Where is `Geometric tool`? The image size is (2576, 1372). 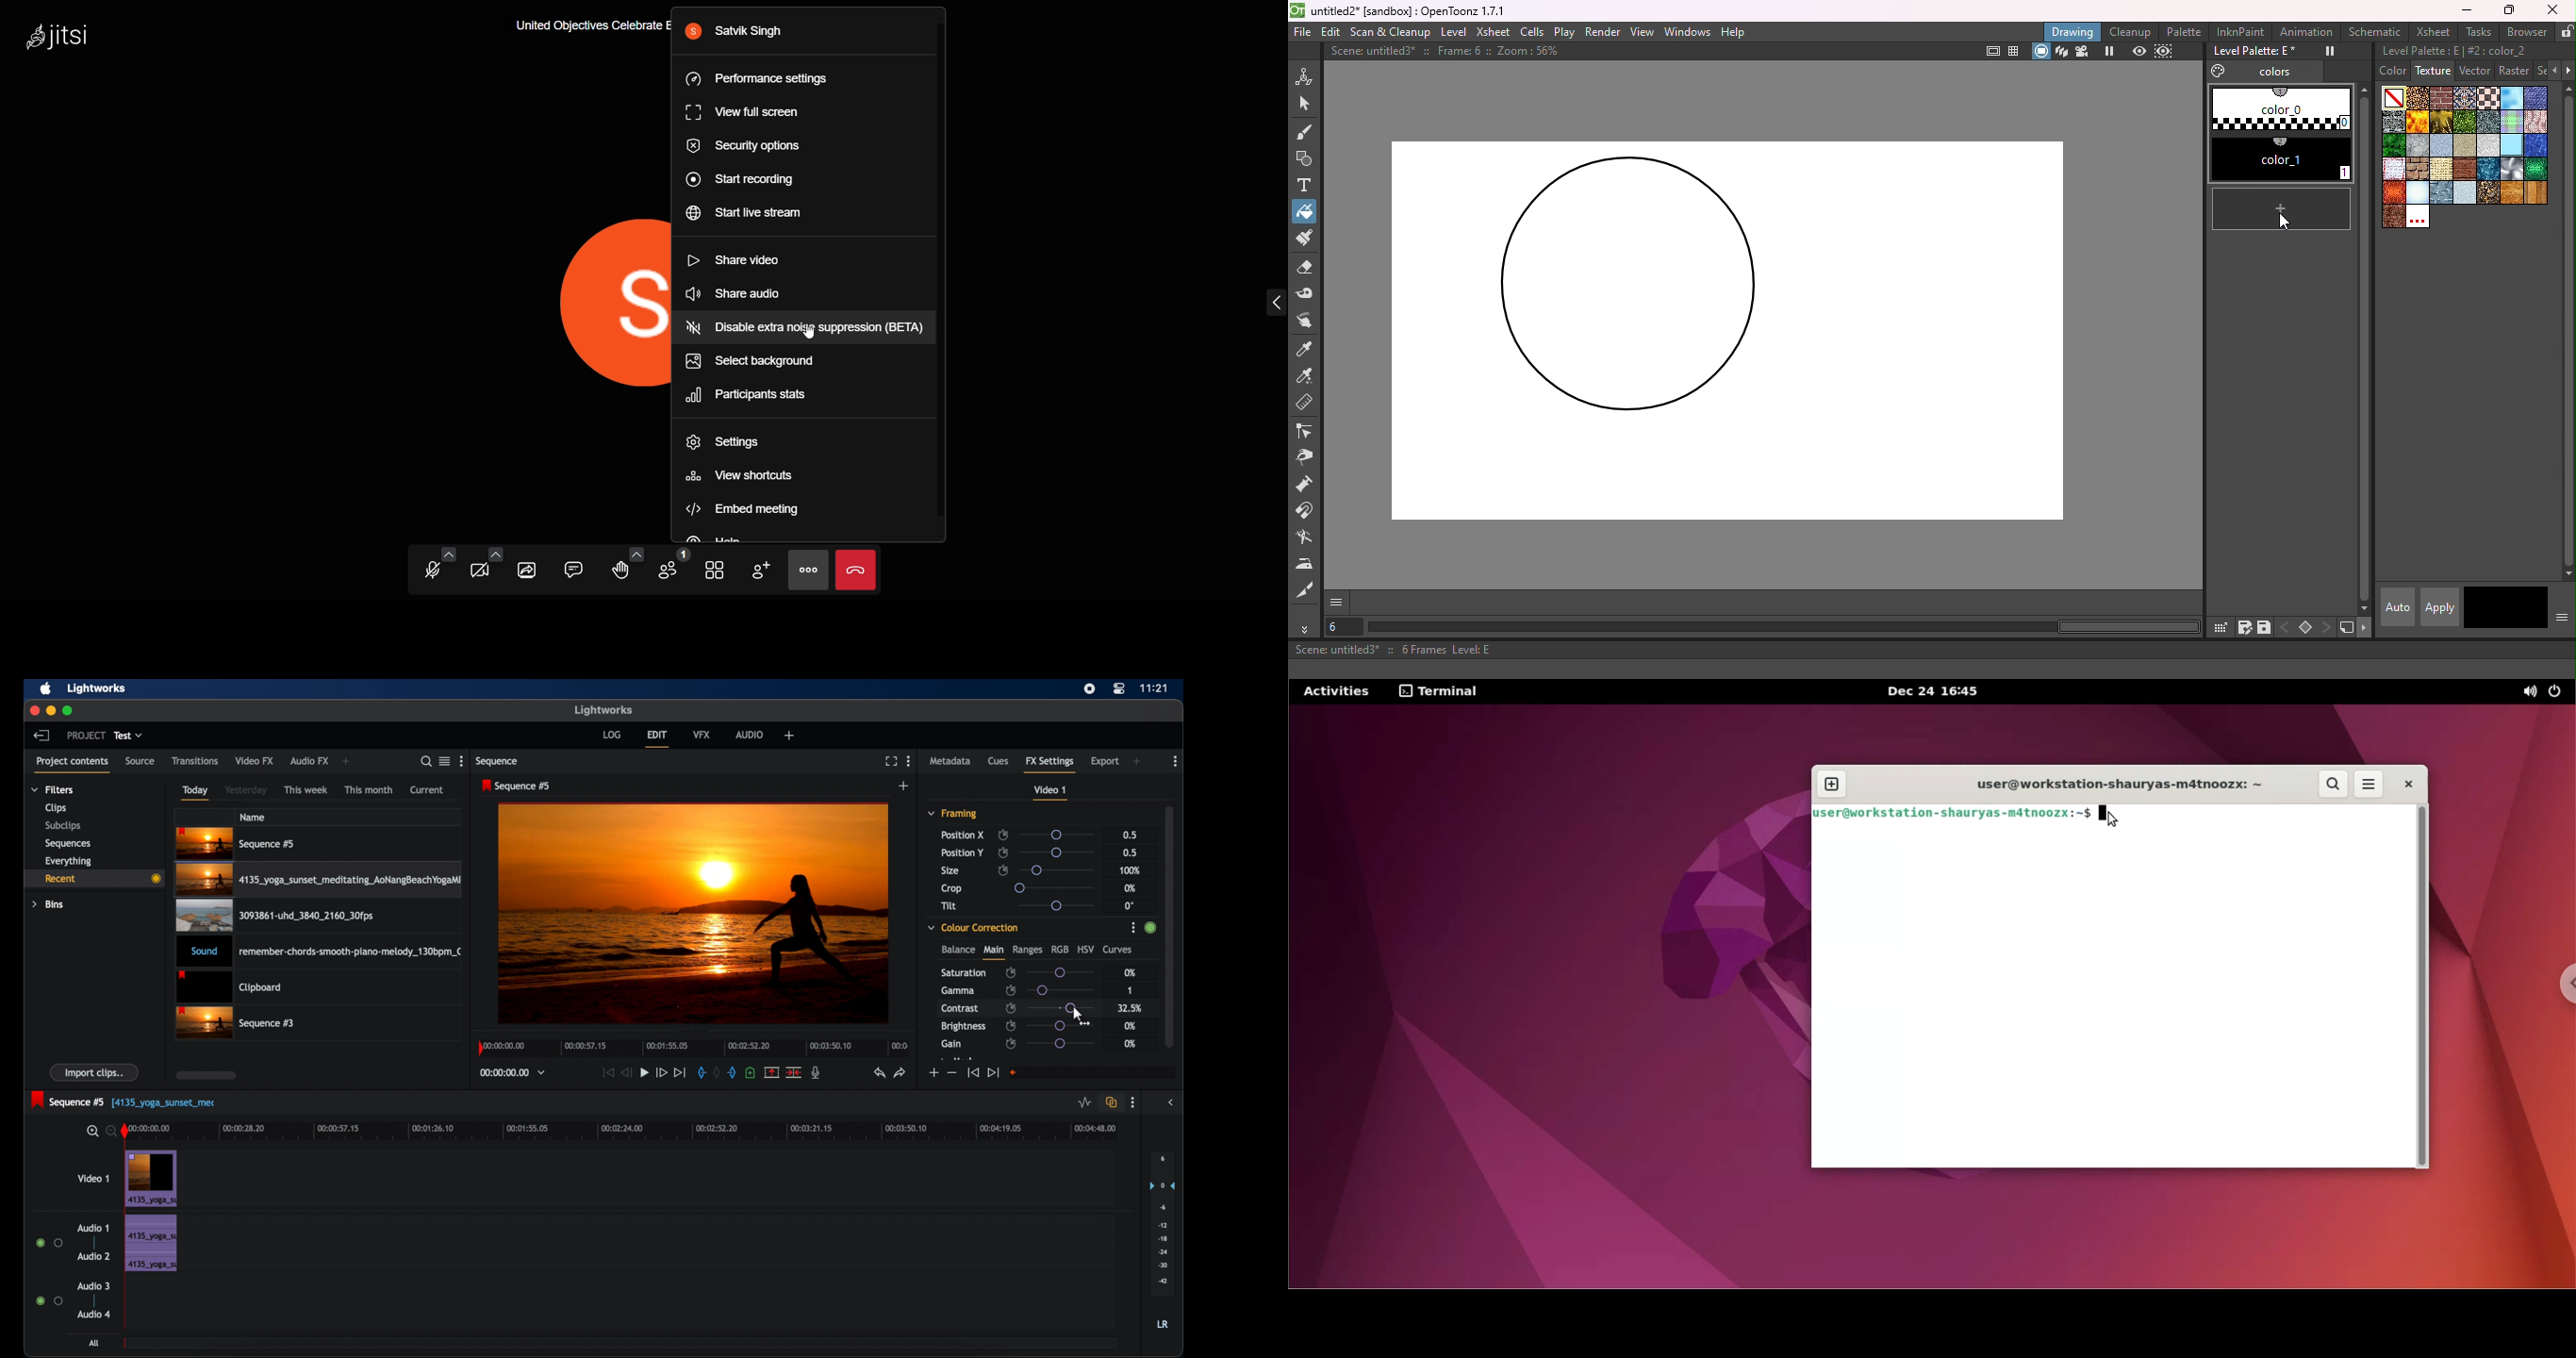
Geometric tool is located at coordinates (1306, 158).